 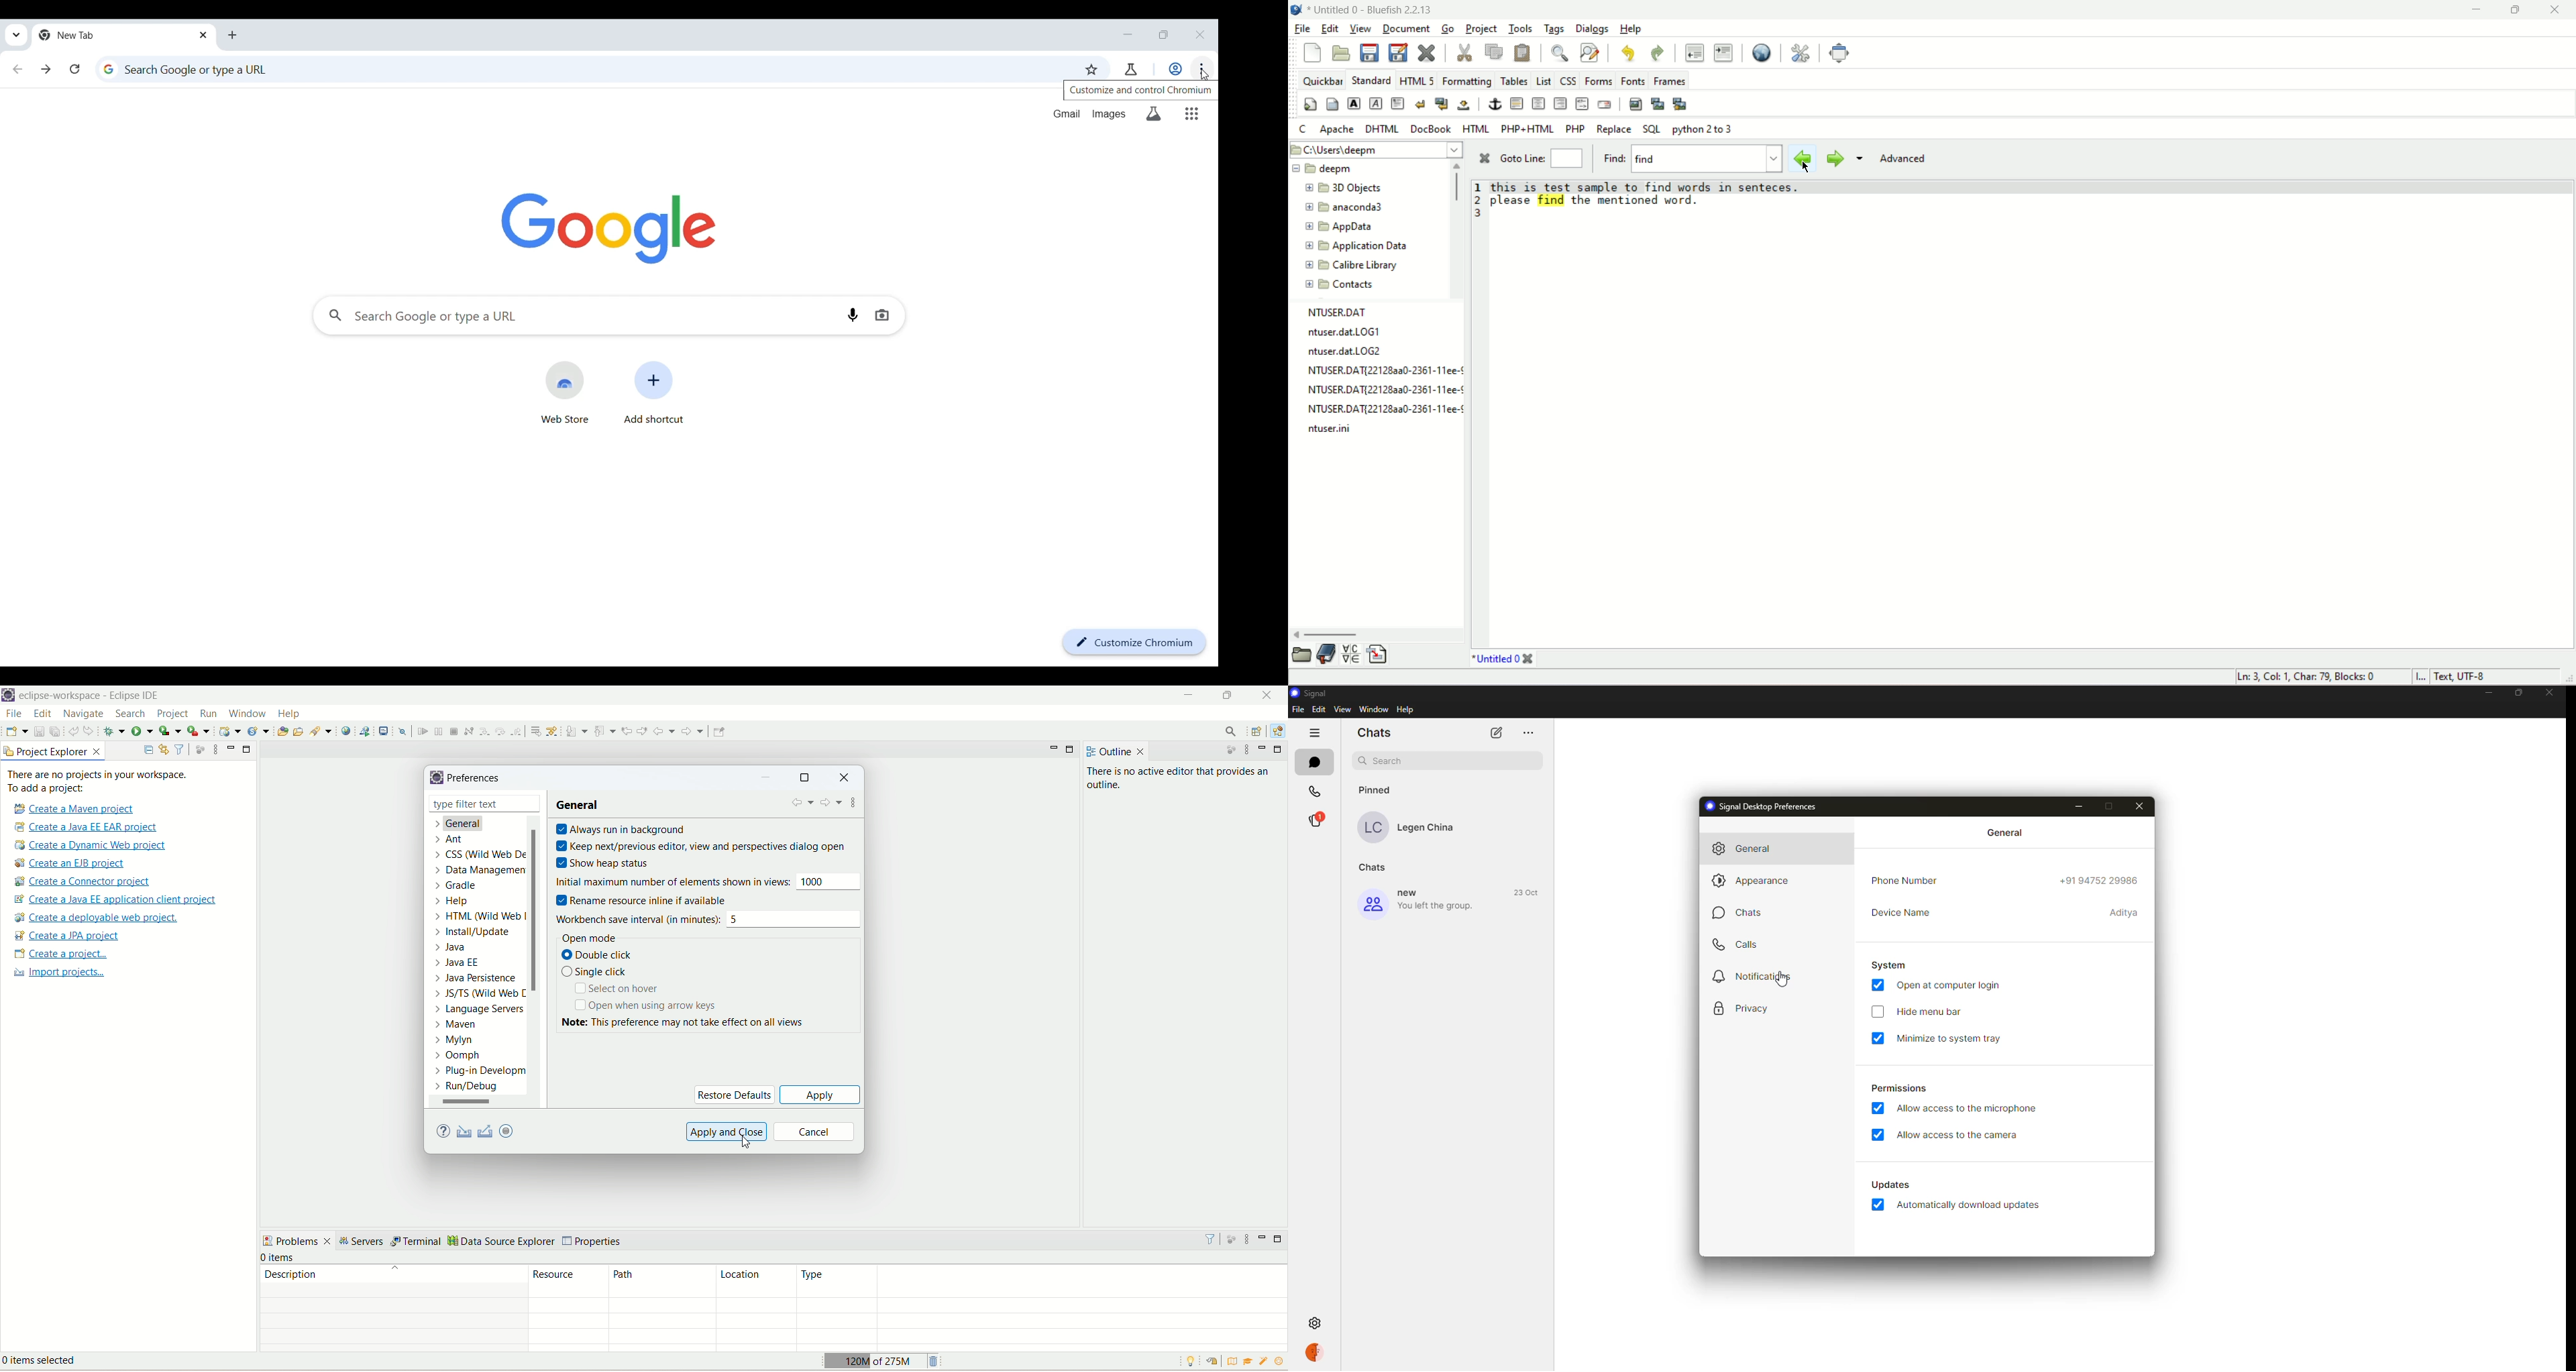 I want to click on Add shortcut to another site, so click(x=654, y=392).